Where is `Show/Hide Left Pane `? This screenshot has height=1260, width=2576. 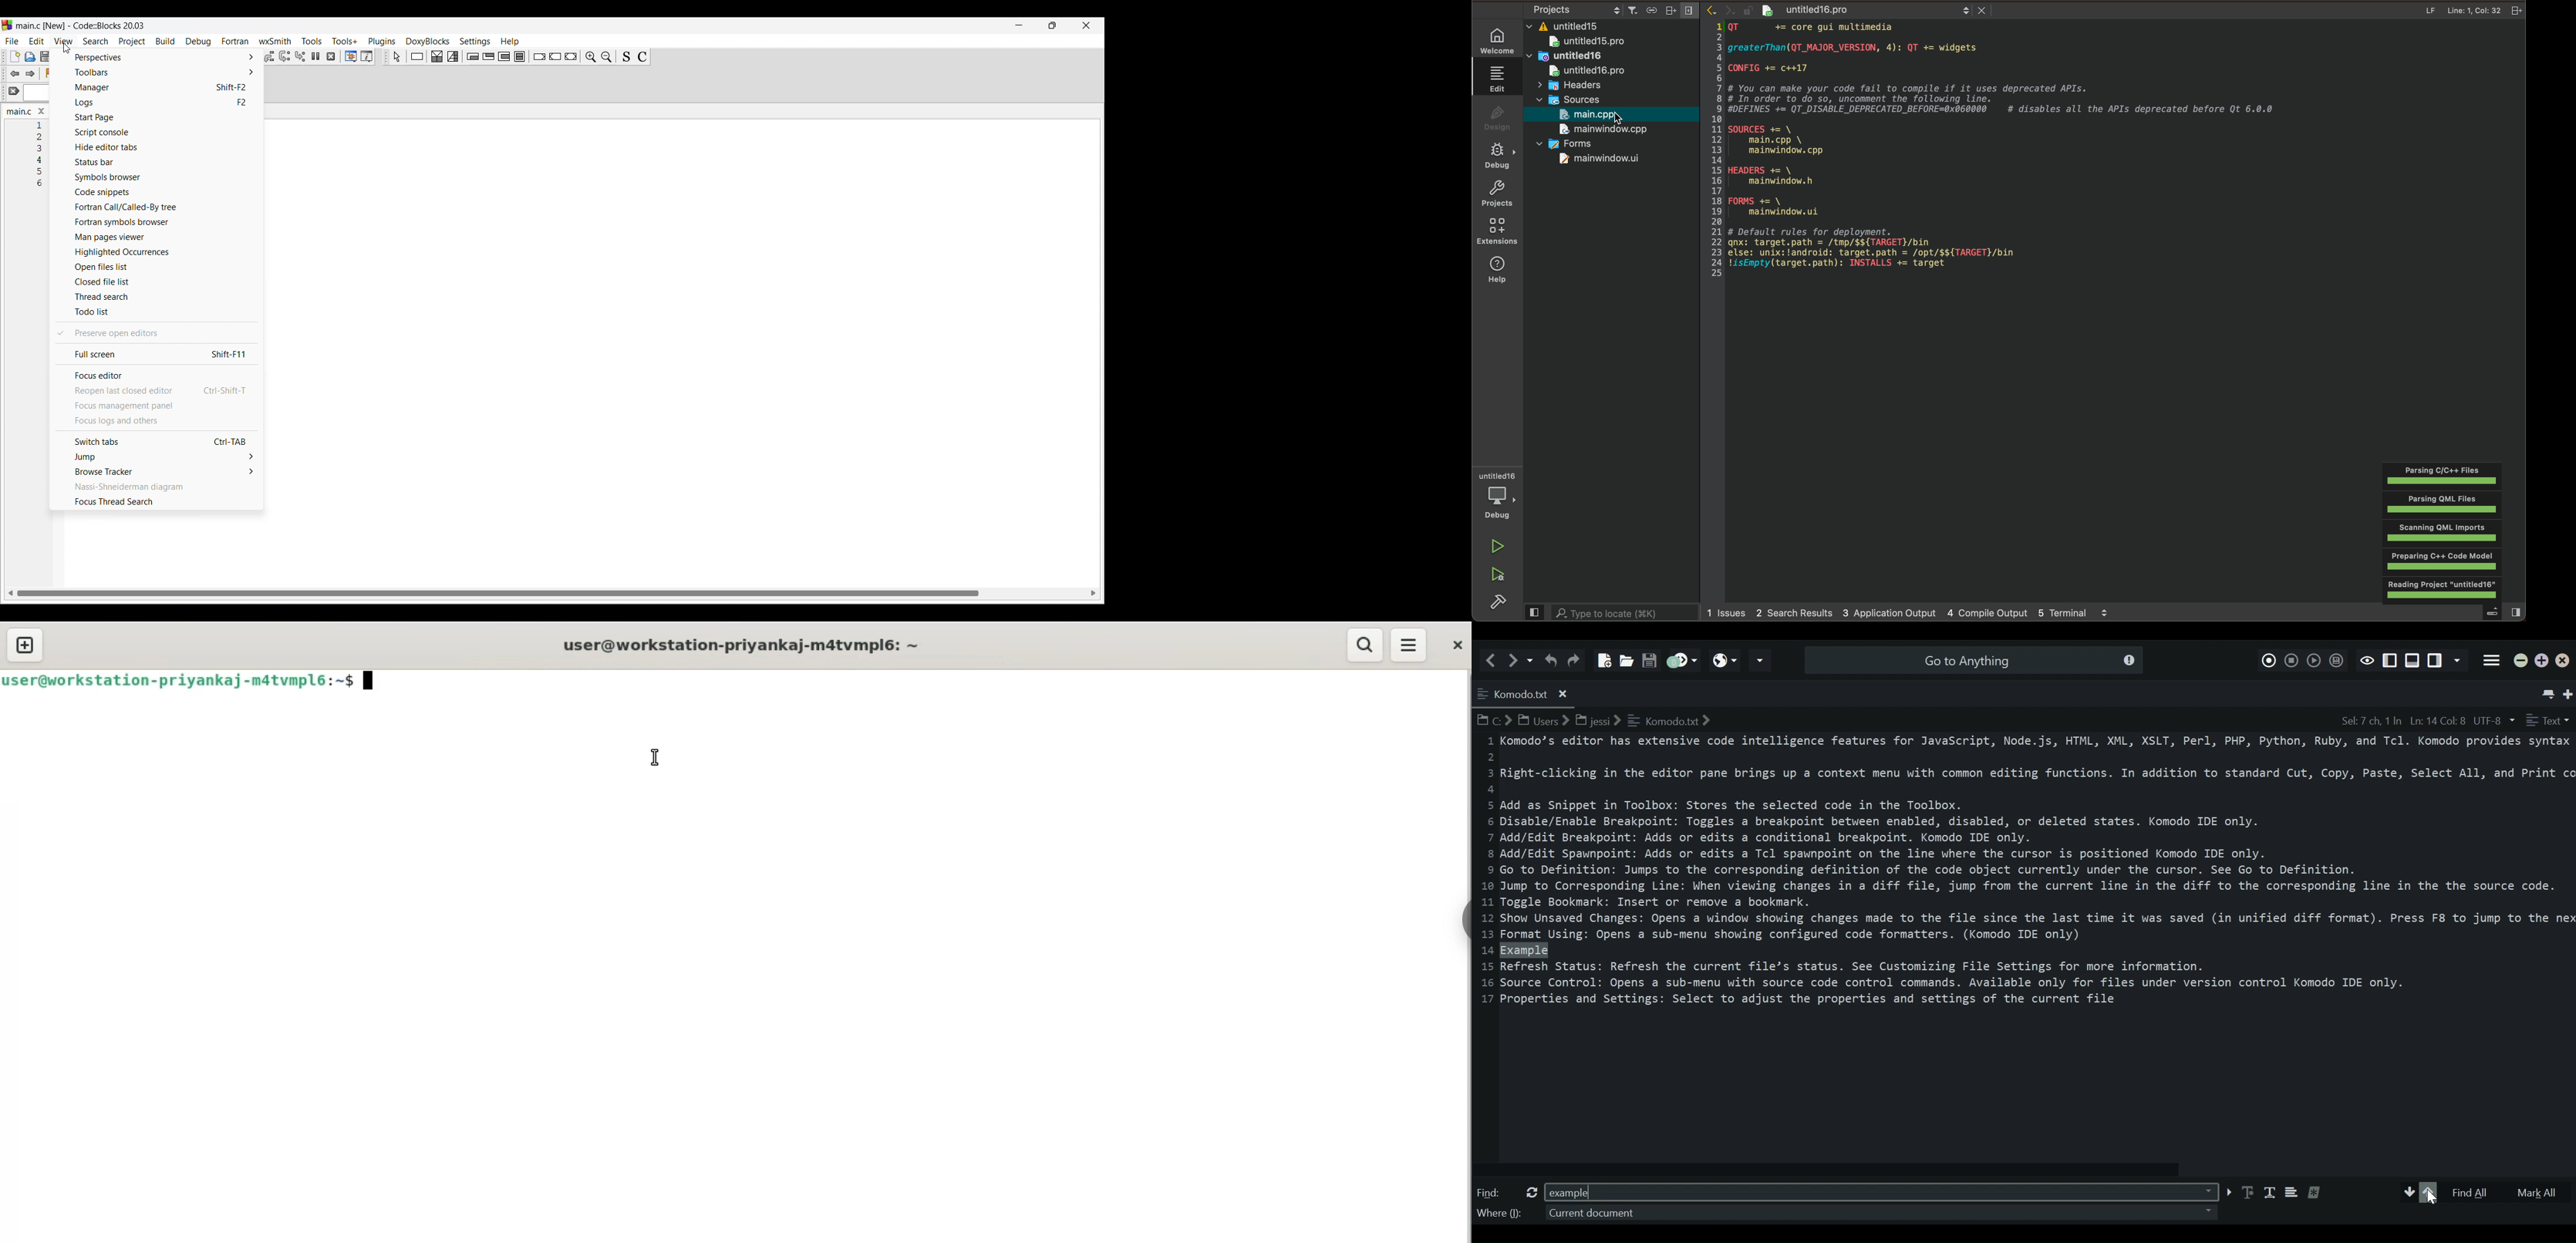
Show/Hide Left Pane  is located at coordinates (2437, 661).